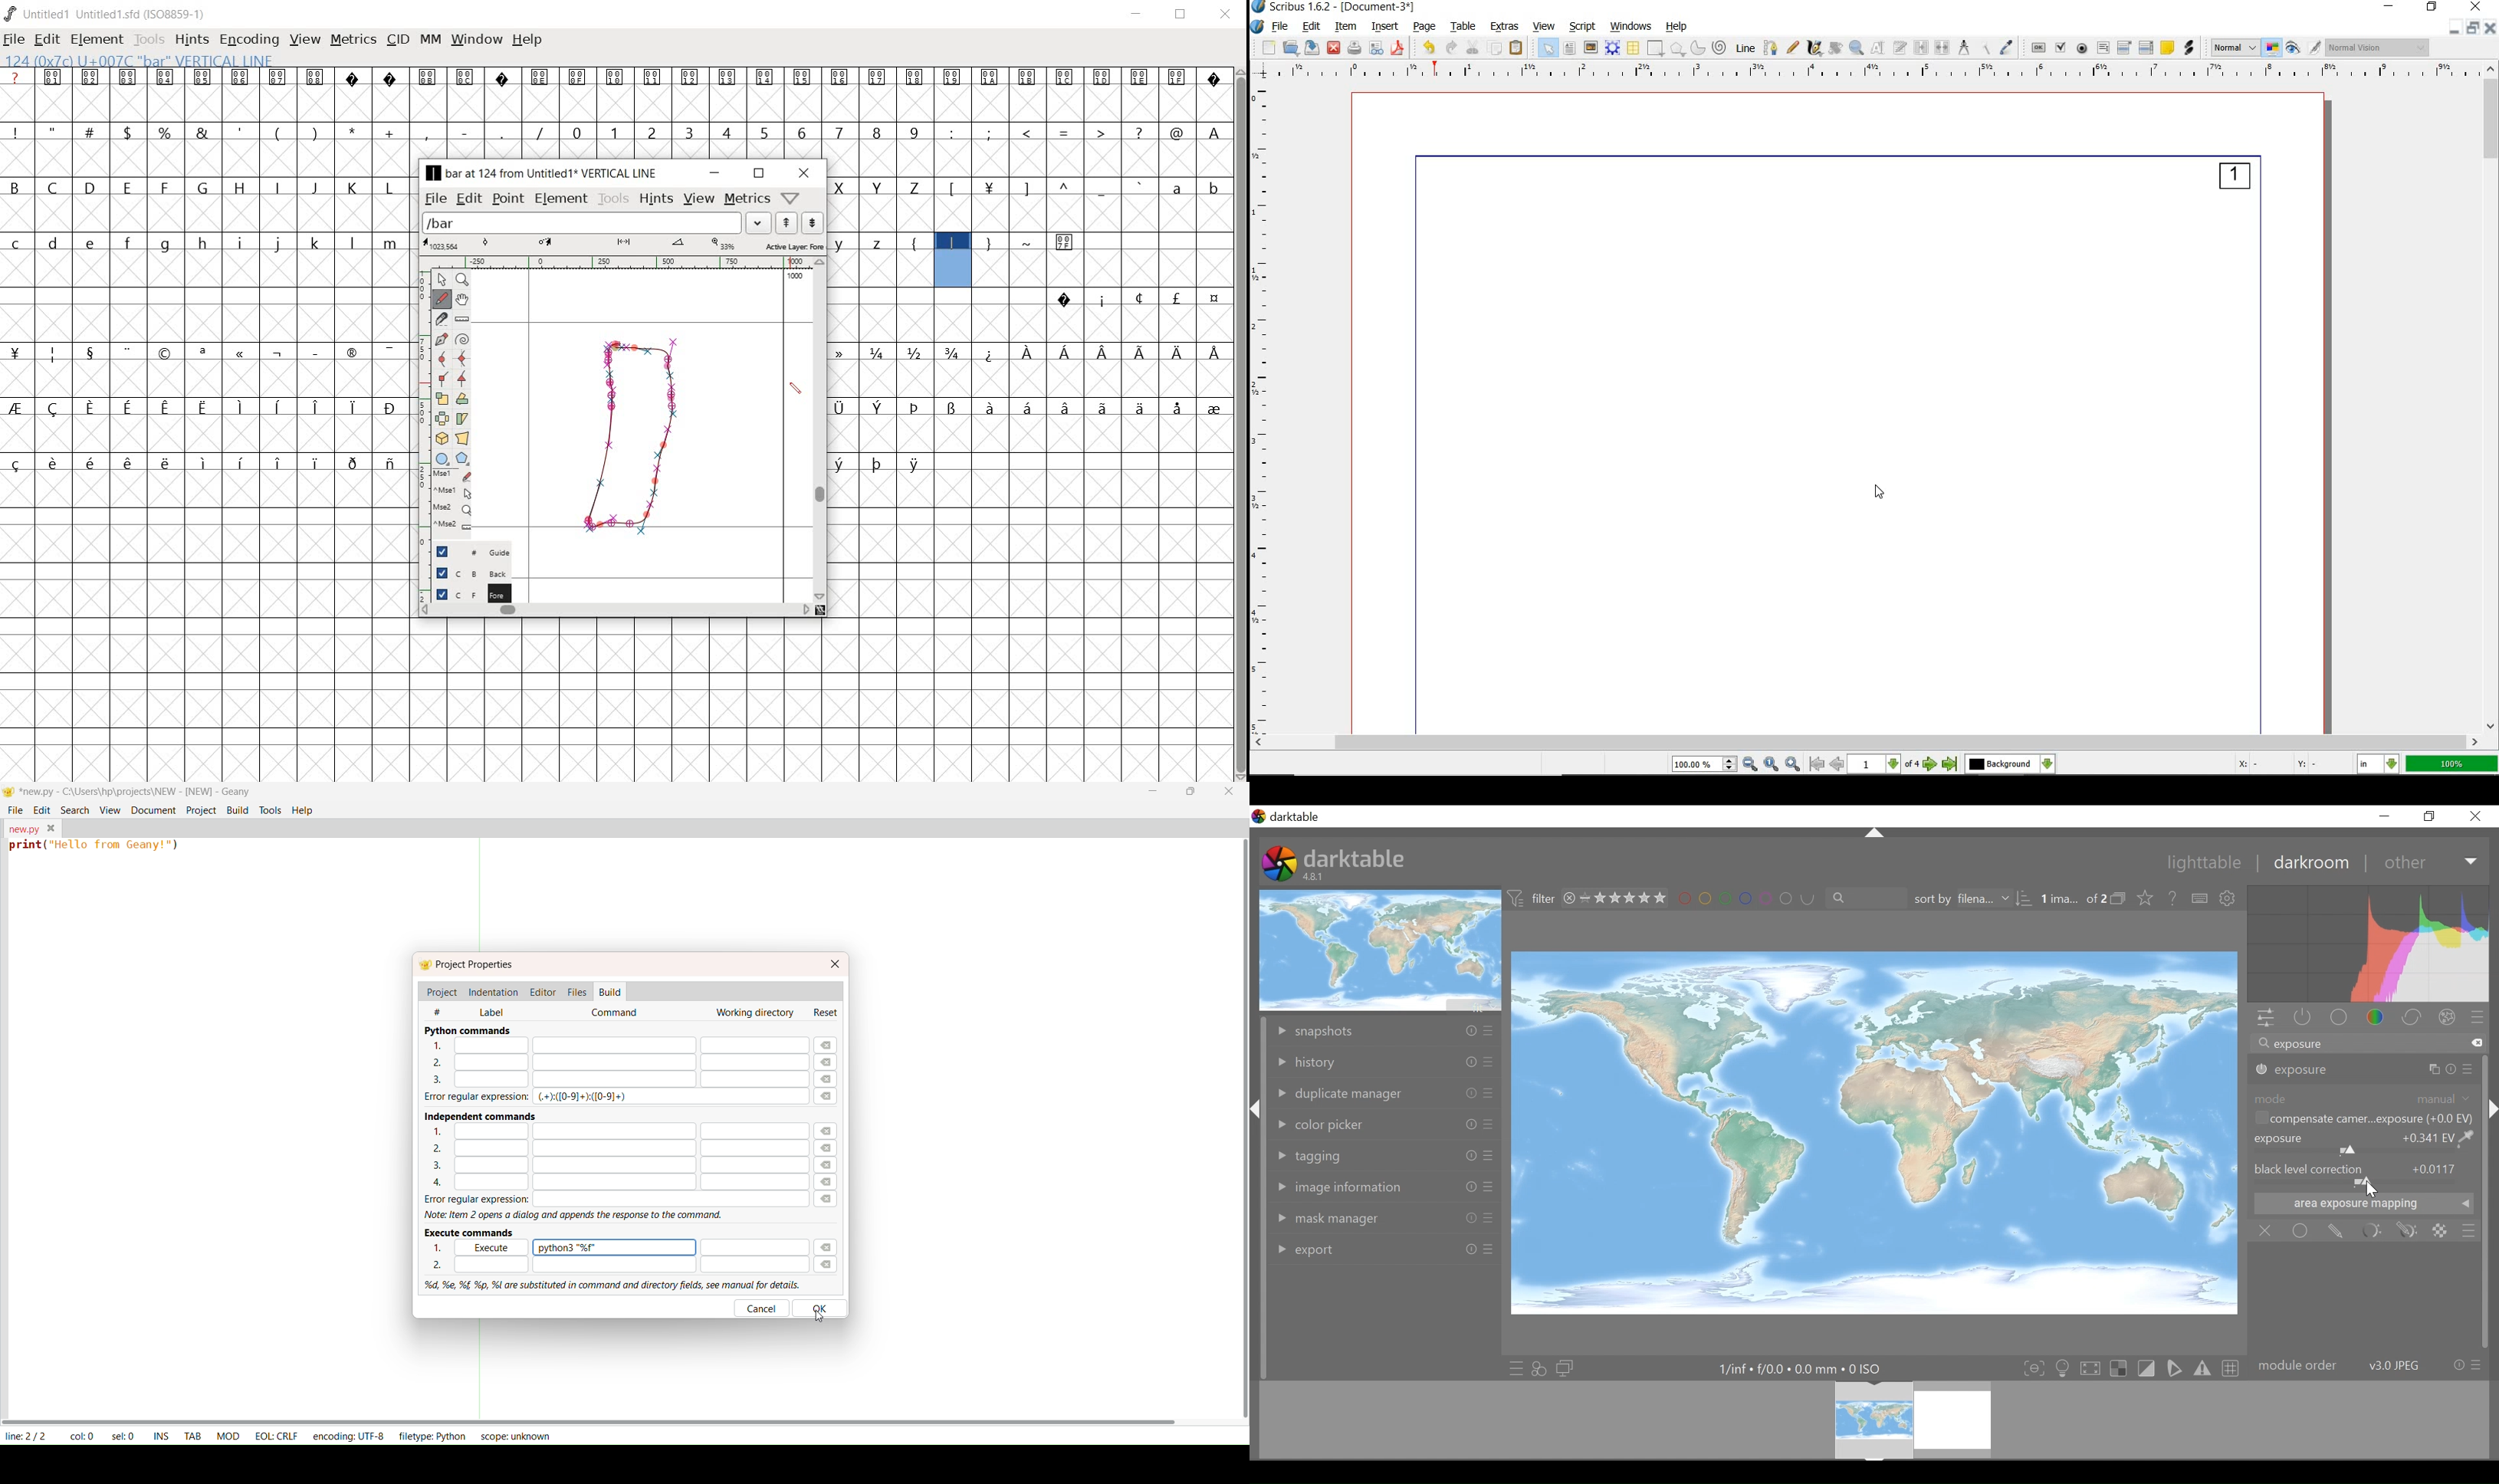 This screenshot has width=2520, height=1484. I want to click on hints, so click(192, 40).